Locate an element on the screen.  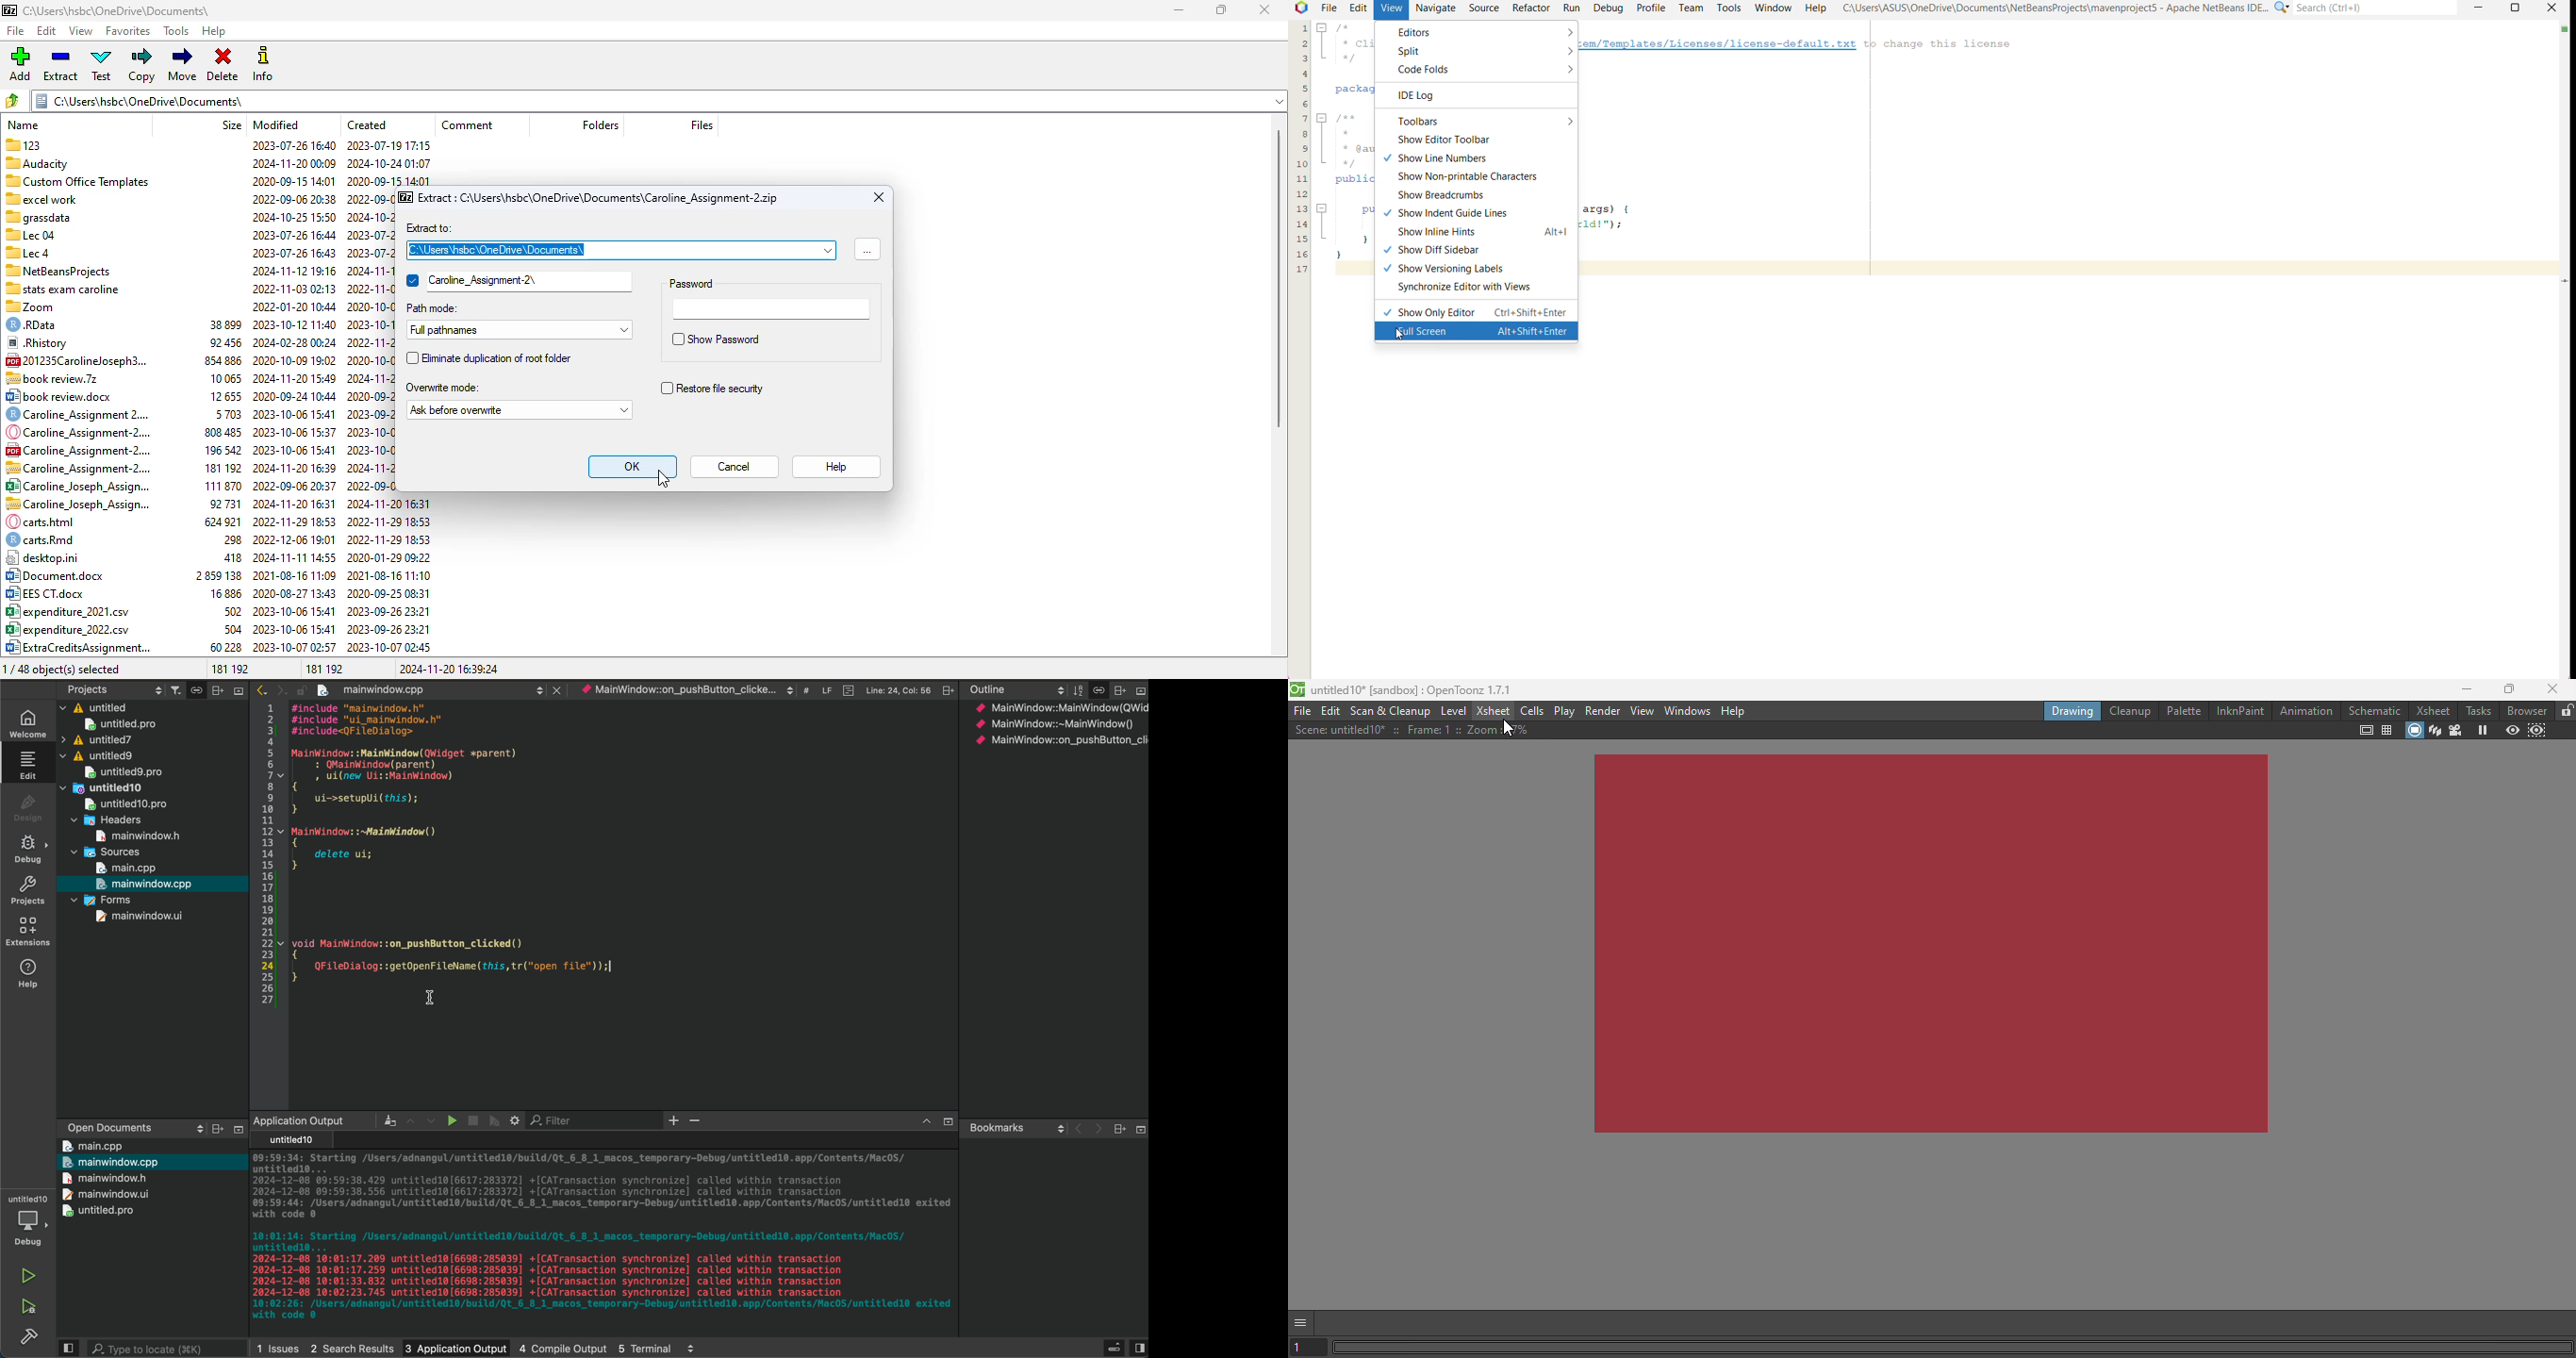
file content is located at coordinates (625, 845).